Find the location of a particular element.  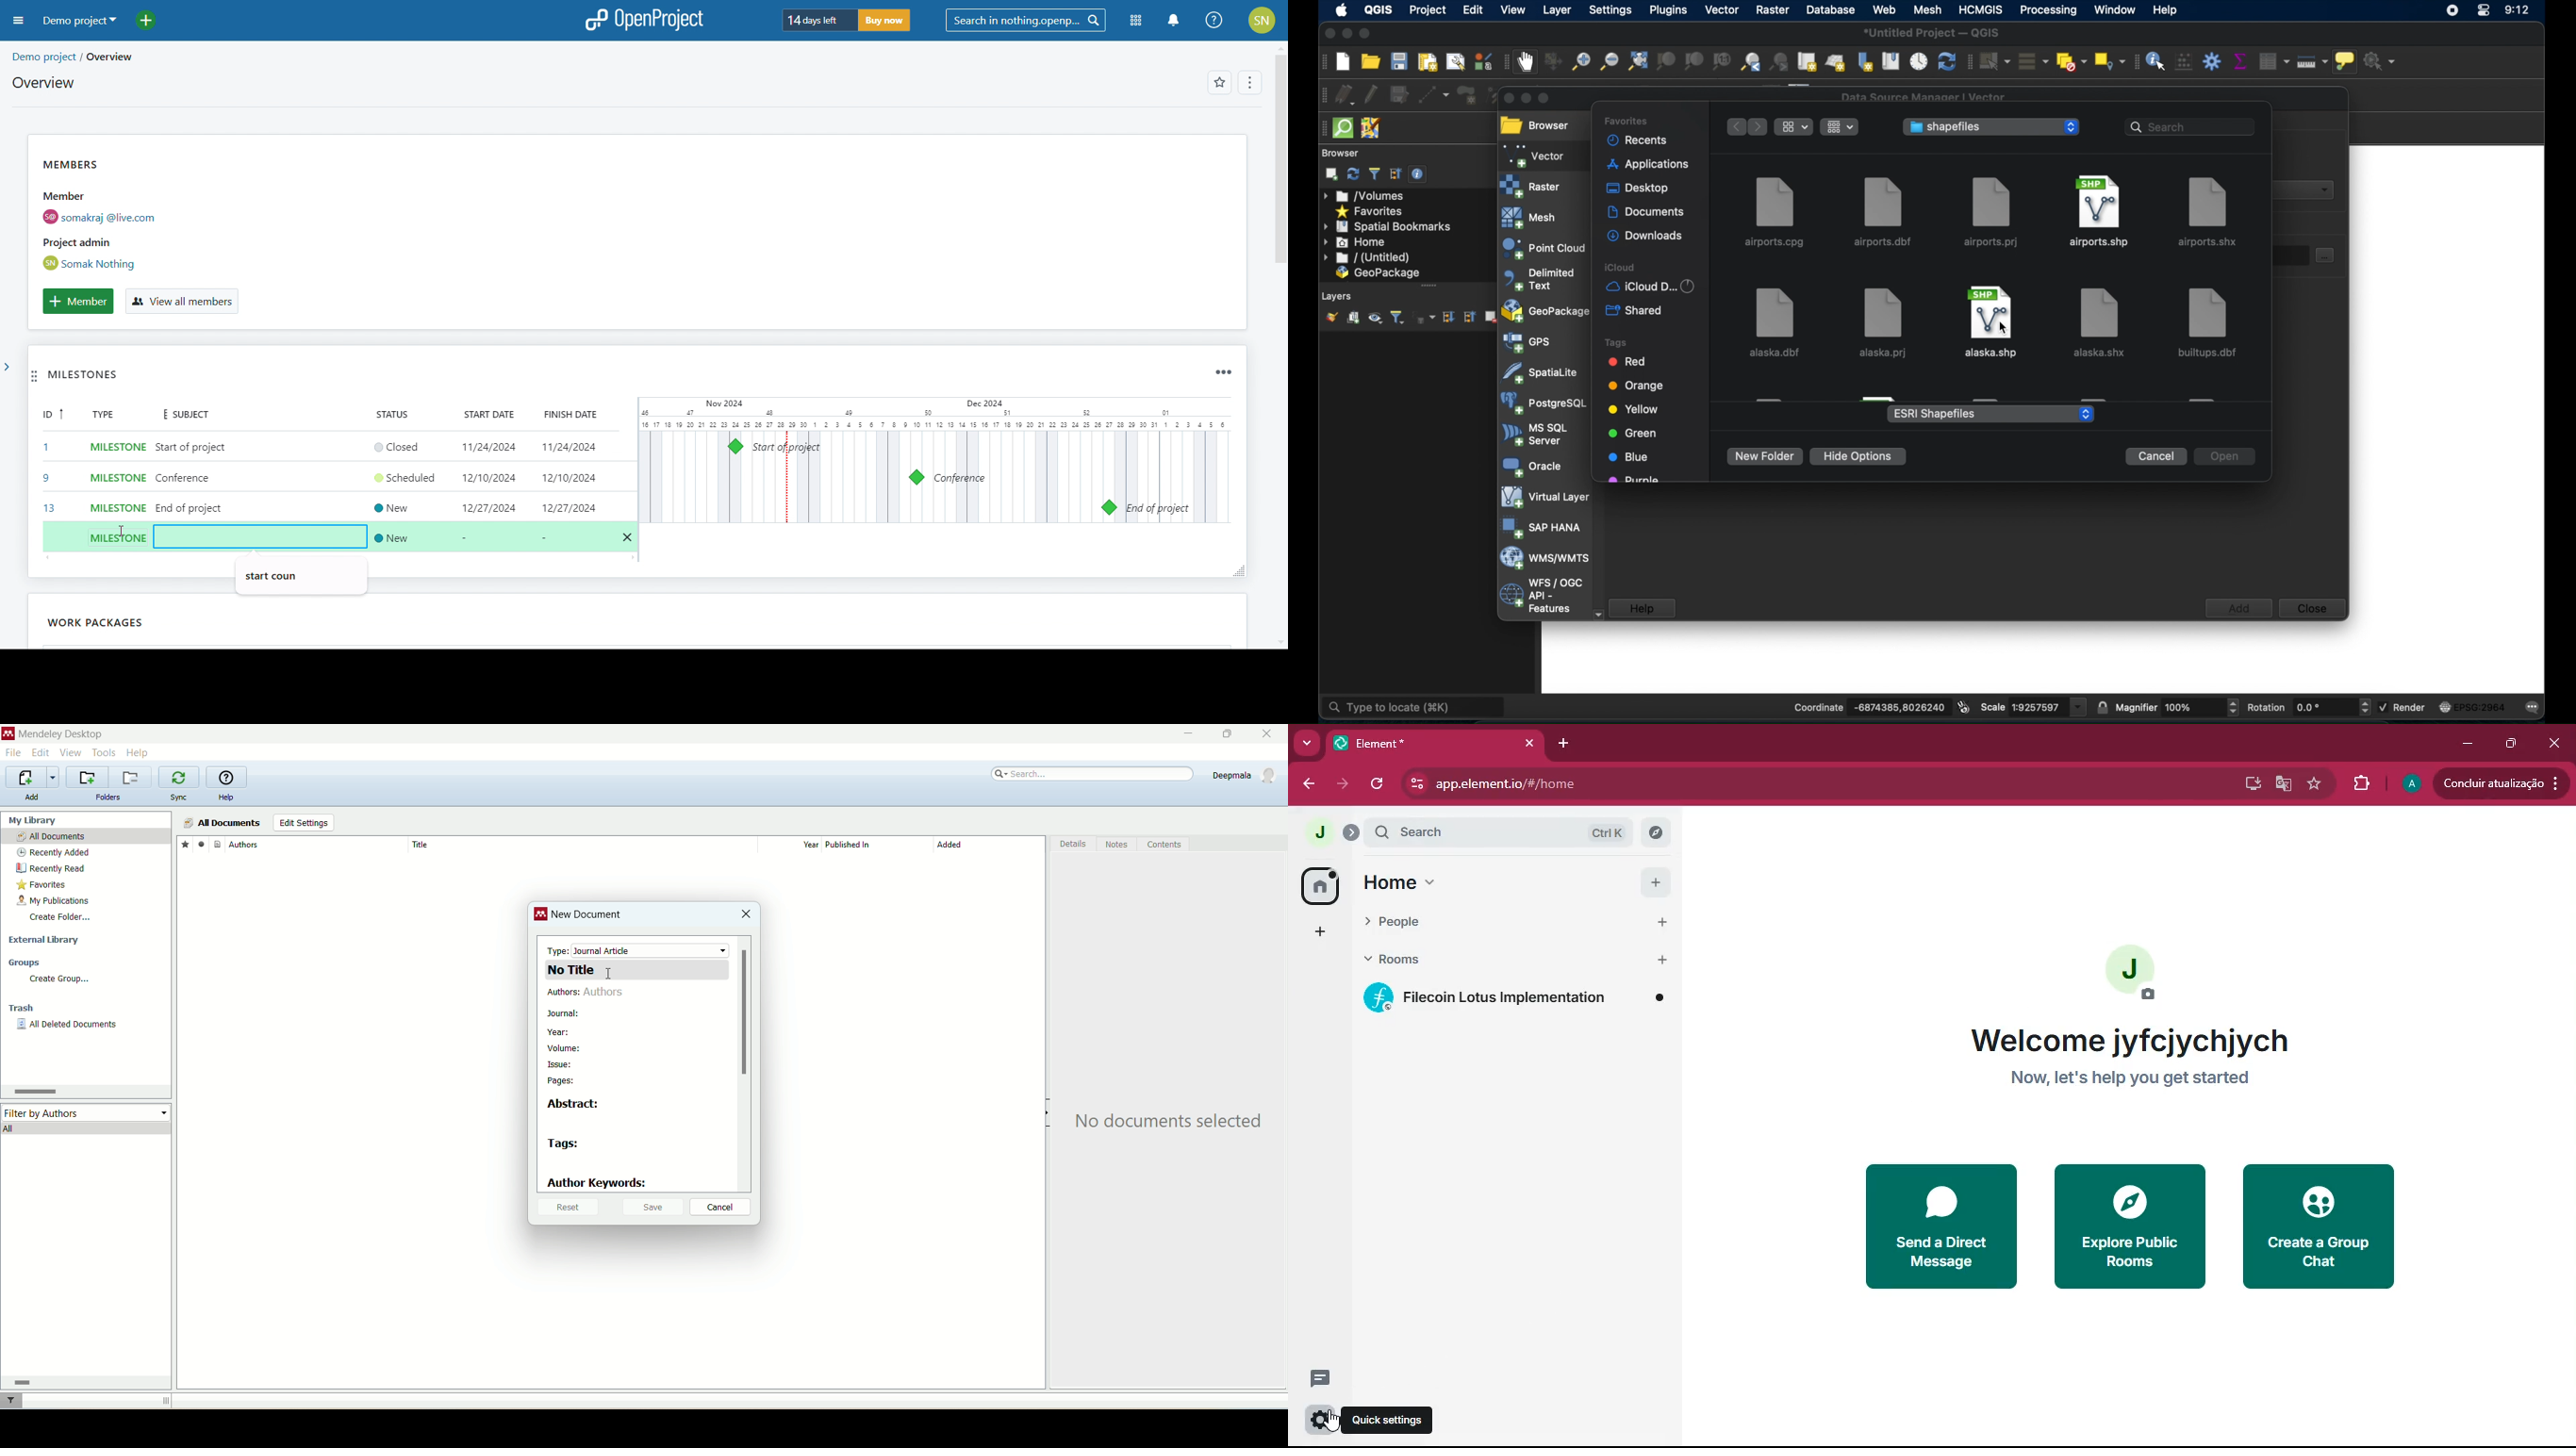

zoom full is located at coordinates (1637, 62).